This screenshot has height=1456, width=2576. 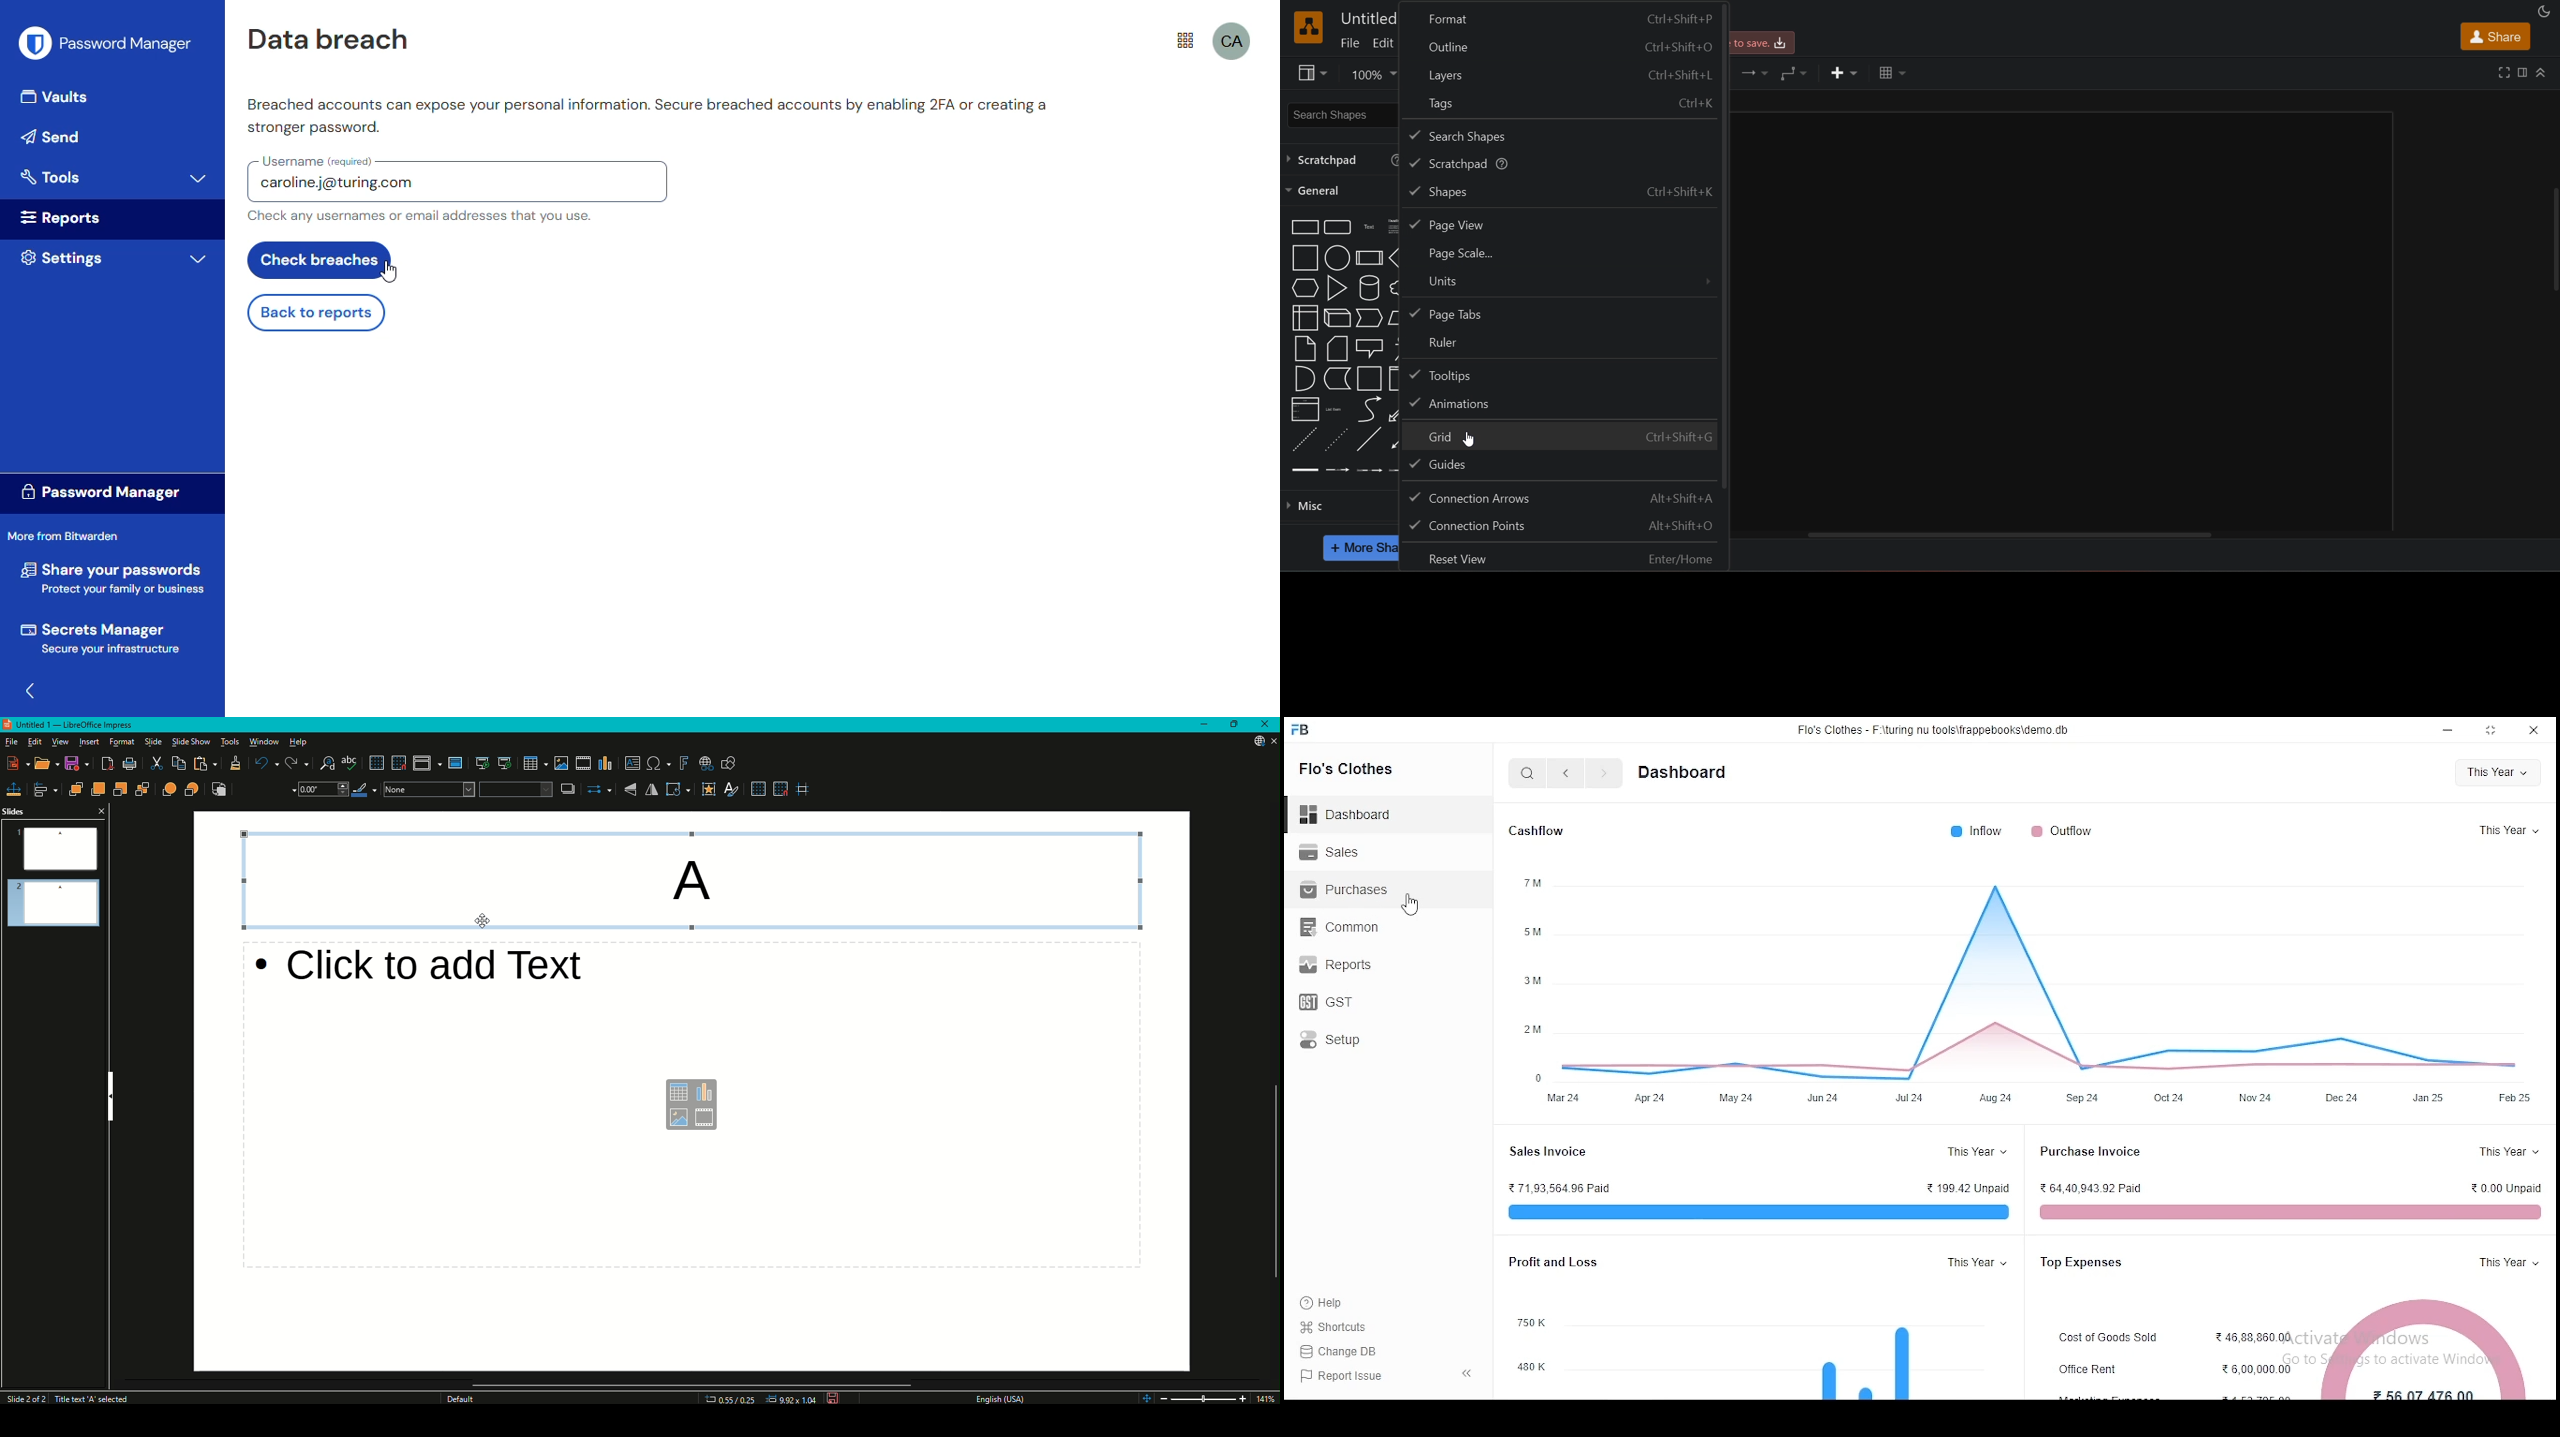 I want to click on 480K, so click(x=1532, y=1368).